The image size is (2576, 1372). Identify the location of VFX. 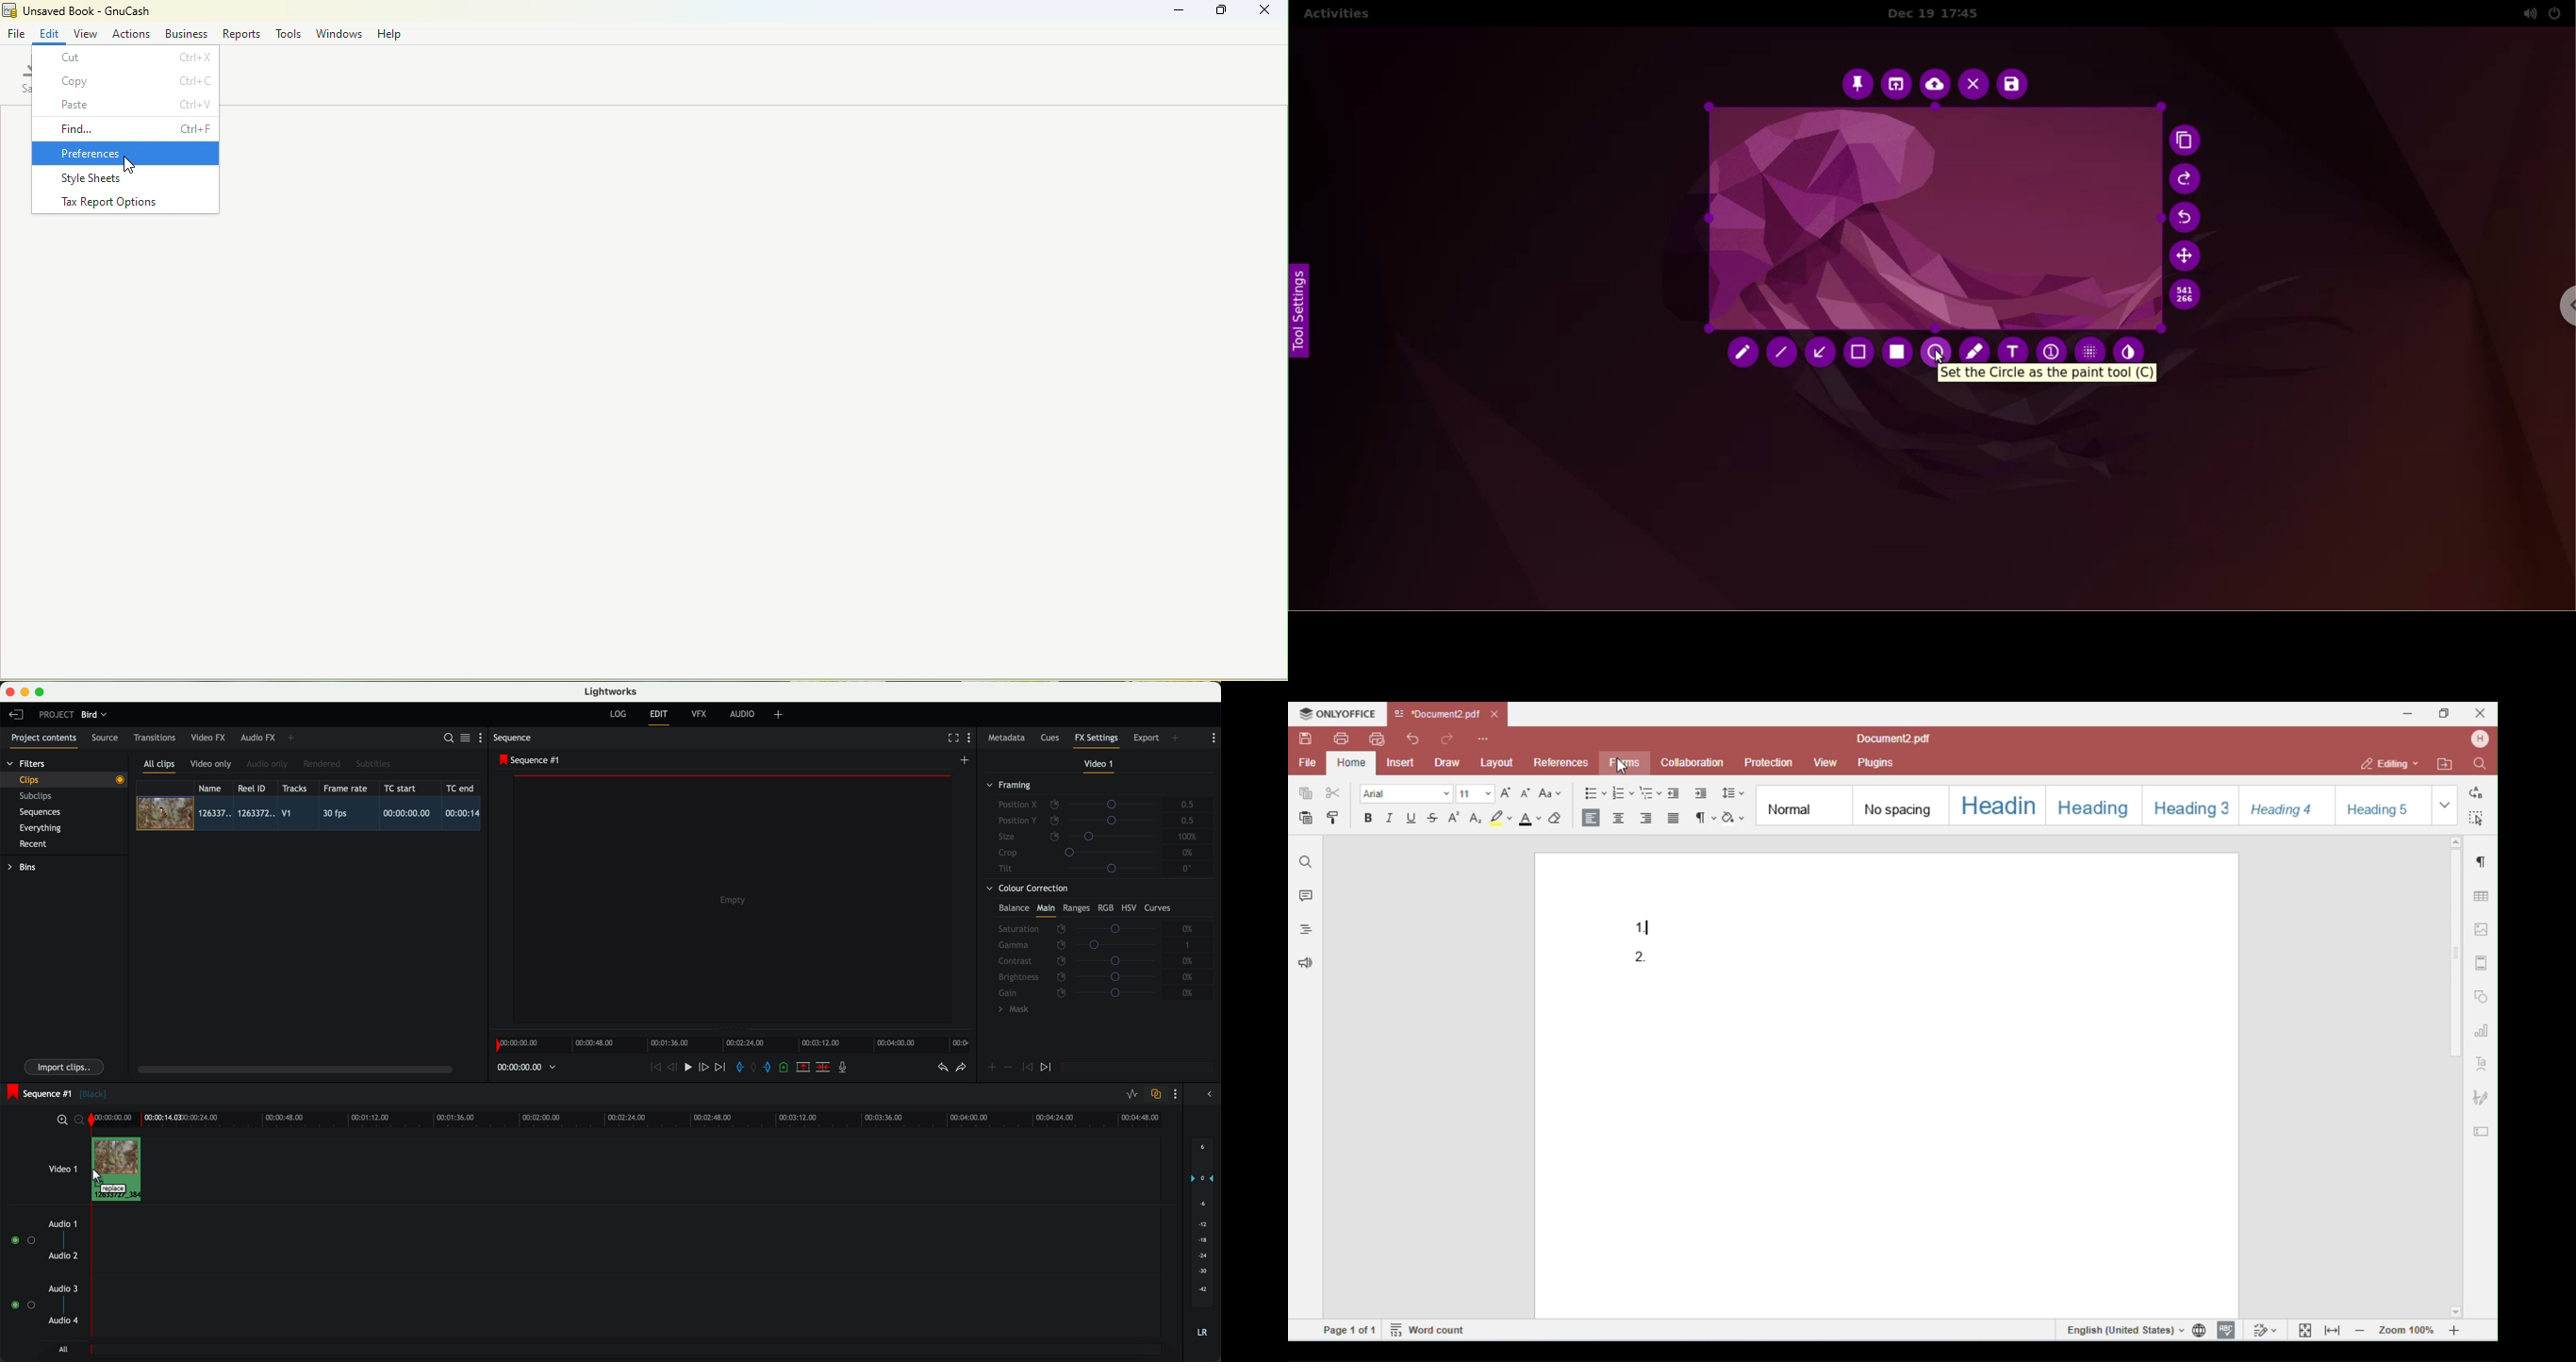
(702, 714).